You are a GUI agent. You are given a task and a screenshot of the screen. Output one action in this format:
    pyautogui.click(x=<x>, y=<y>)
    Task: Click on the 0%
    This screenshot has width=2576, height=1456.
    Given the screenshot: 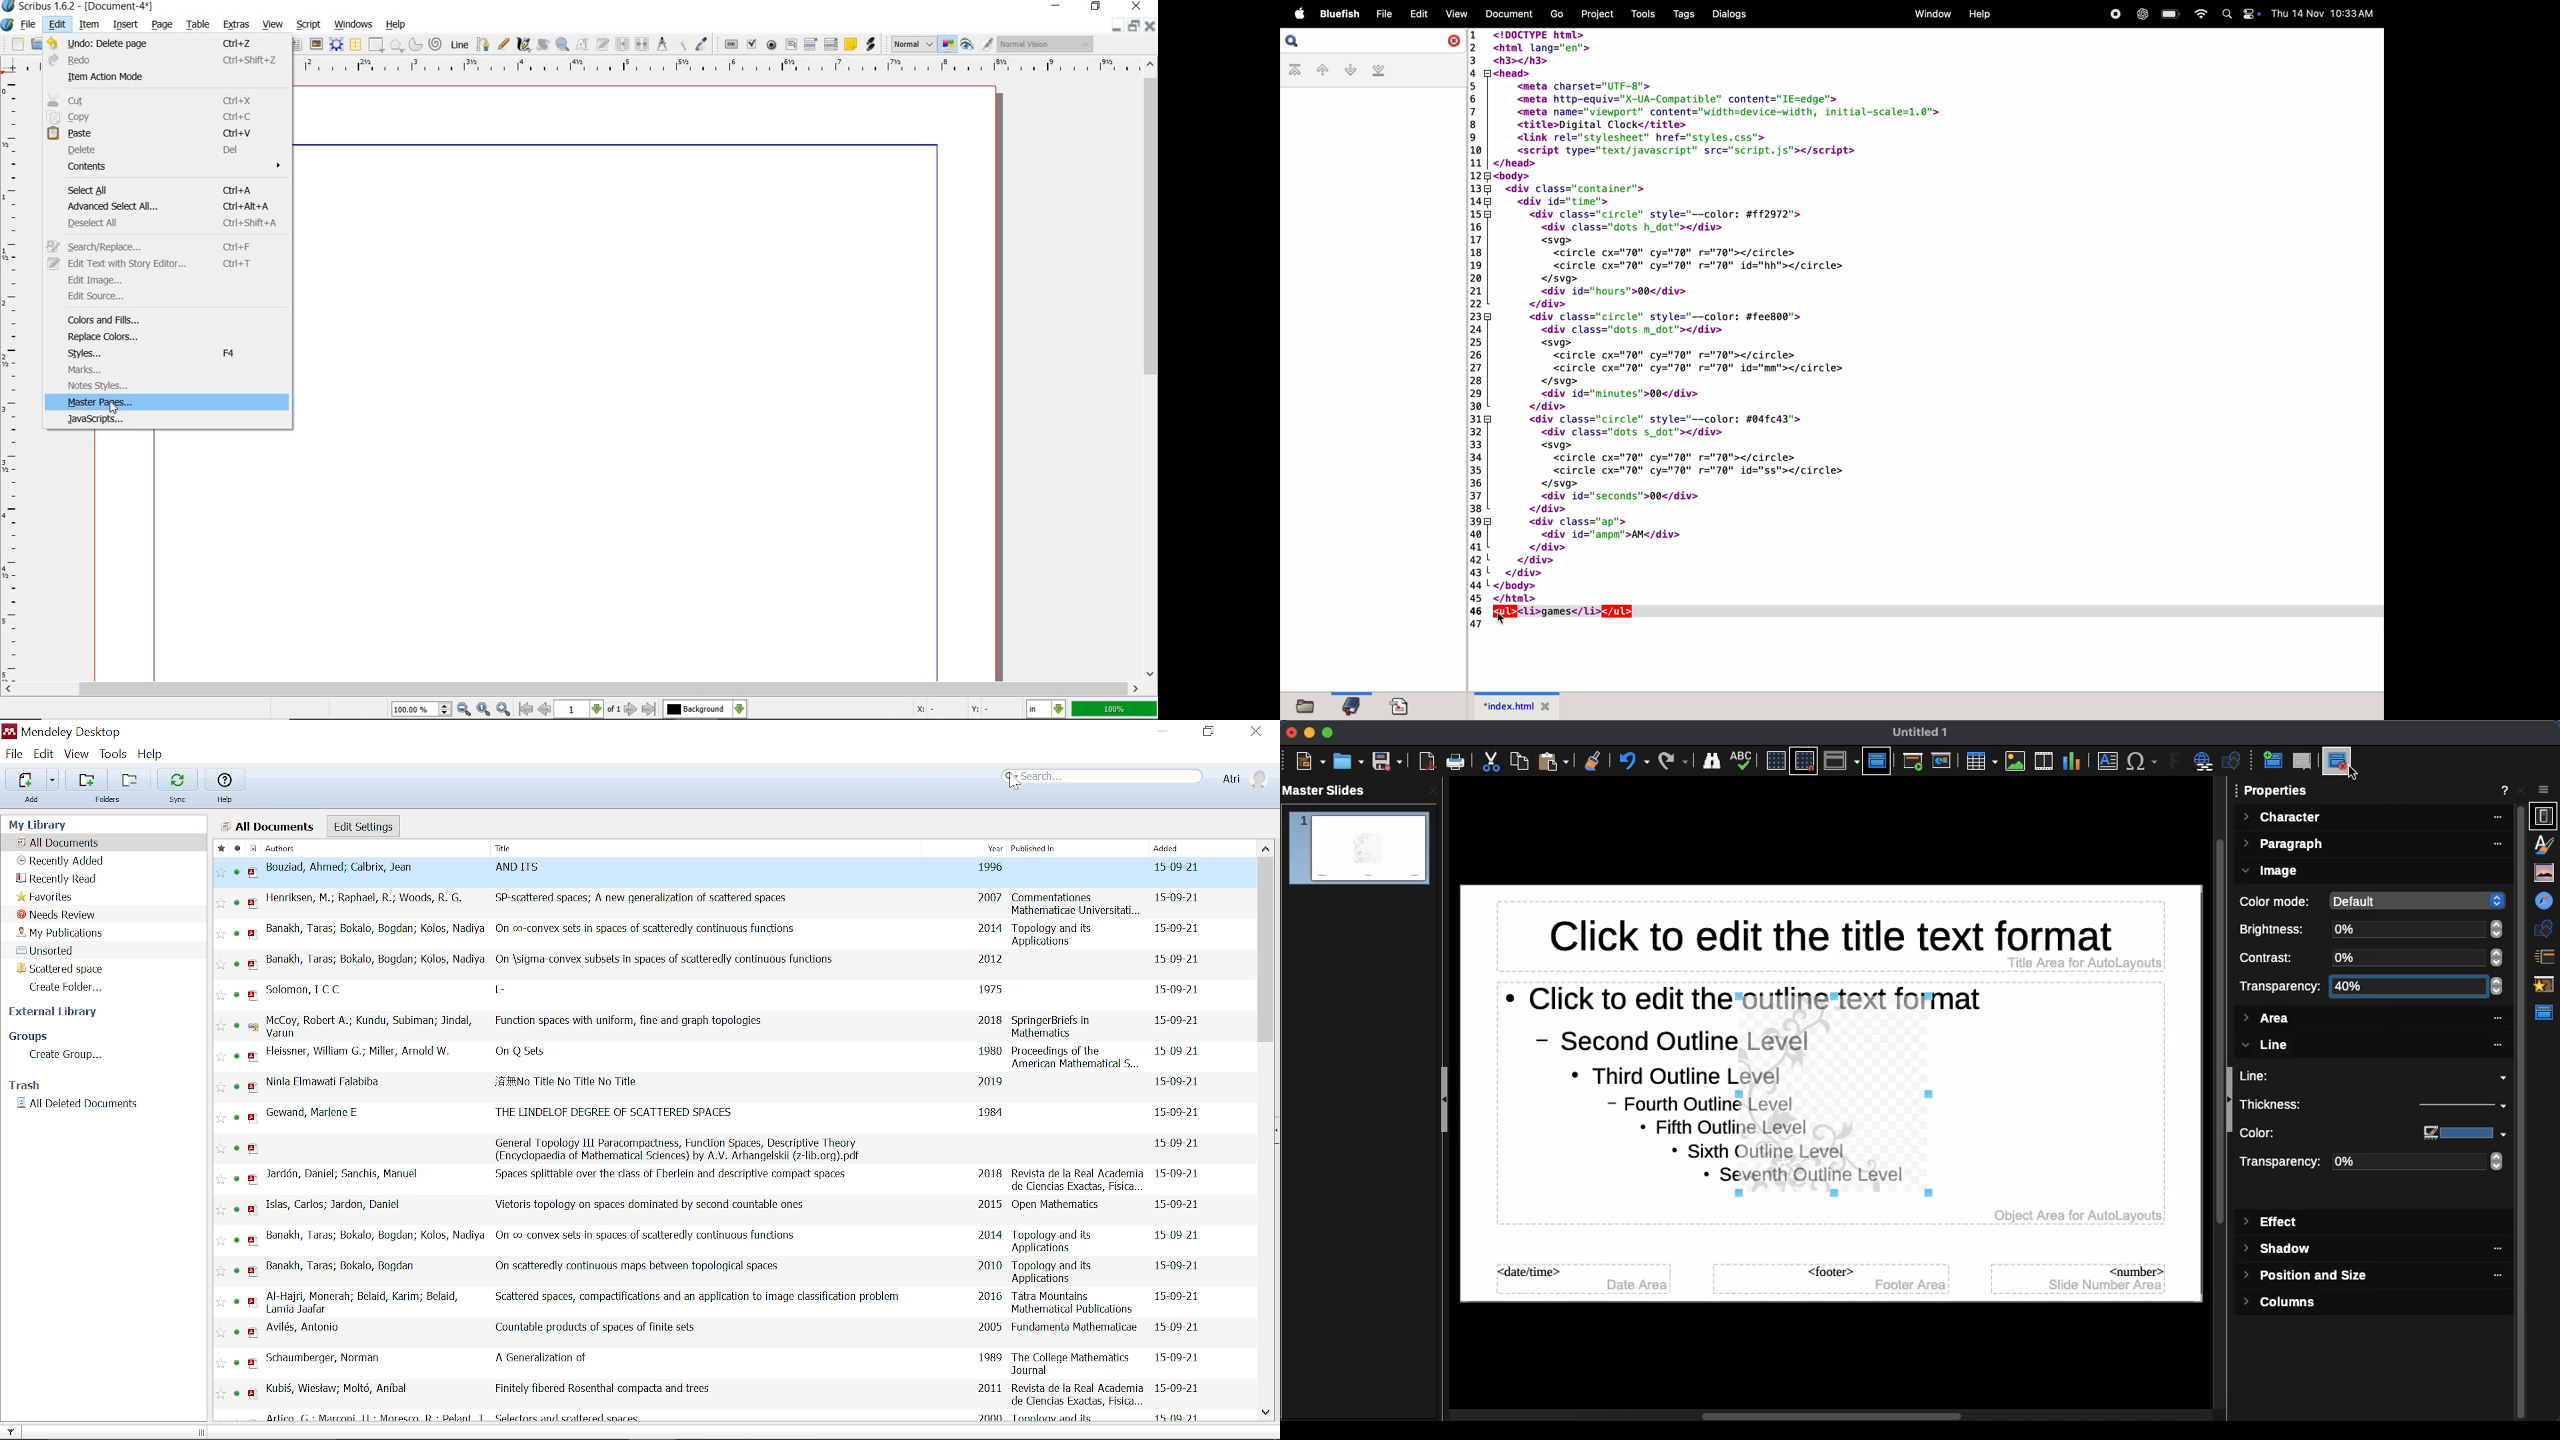 What is the action you would take?
    pyautogui.click(x=2418, y=958)
    